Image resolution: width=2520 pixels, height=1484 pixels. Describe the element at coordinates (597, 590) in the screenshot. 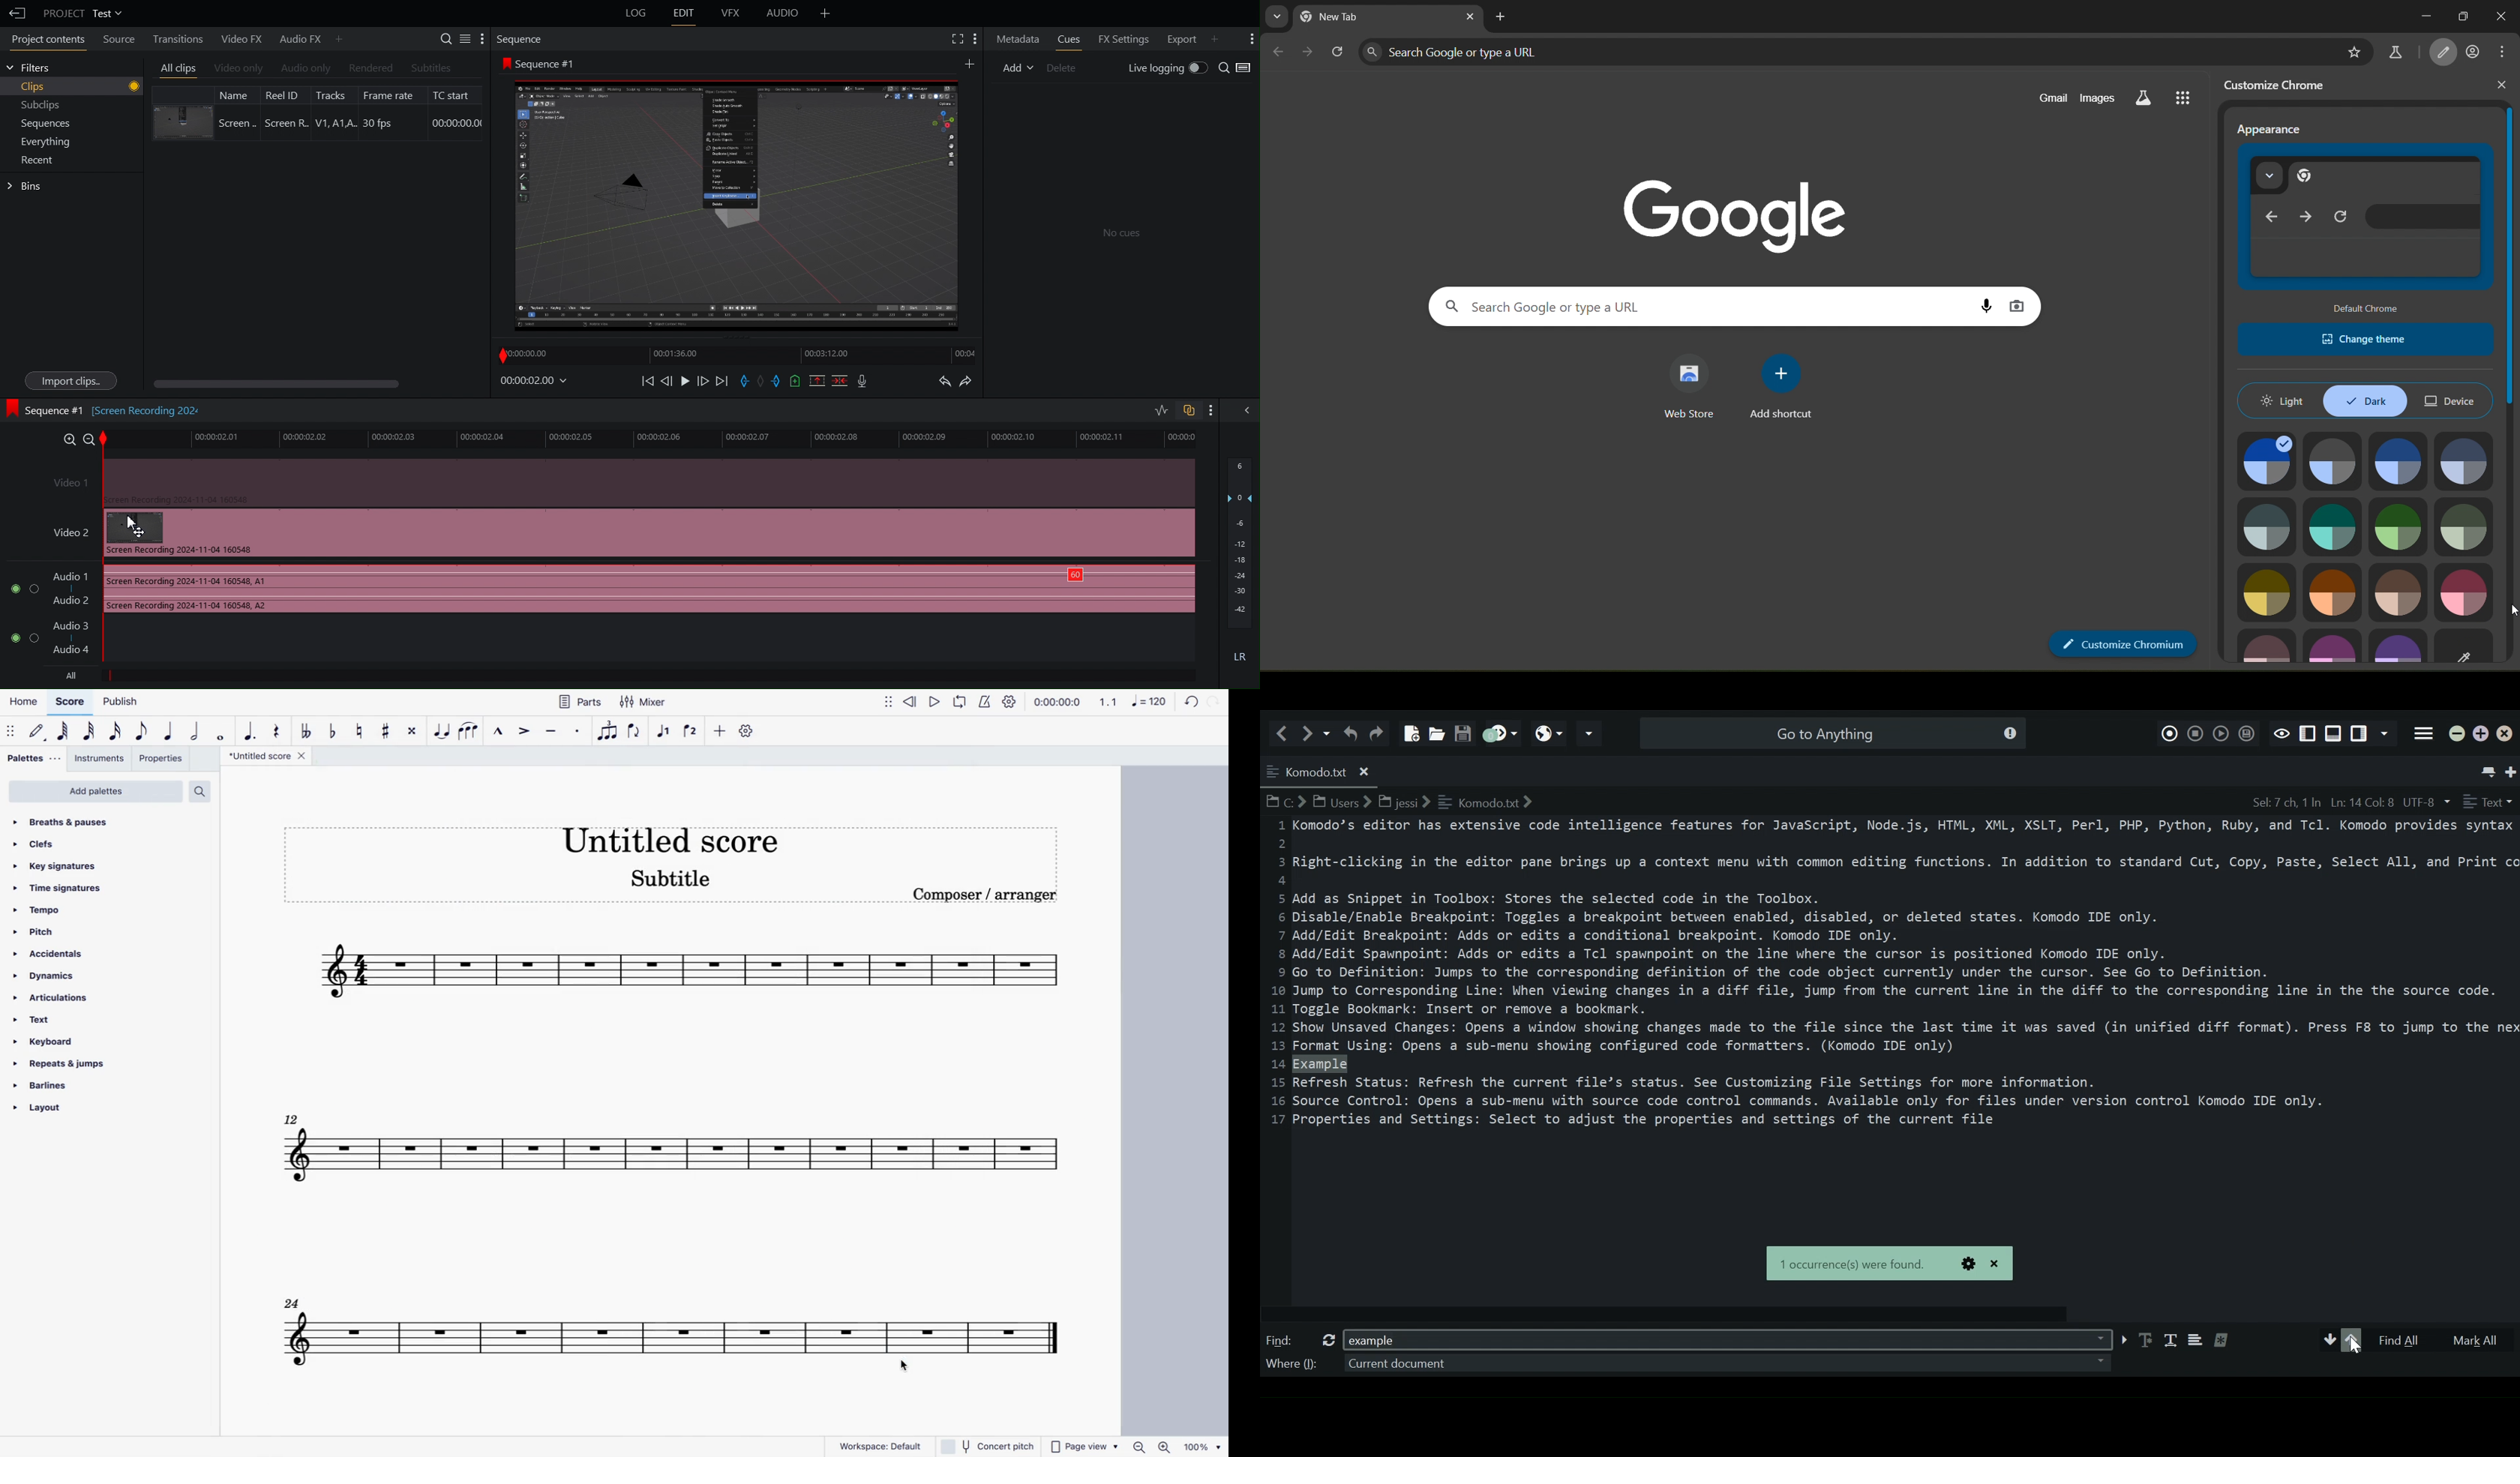

I see `Audio Track 1` at that location.